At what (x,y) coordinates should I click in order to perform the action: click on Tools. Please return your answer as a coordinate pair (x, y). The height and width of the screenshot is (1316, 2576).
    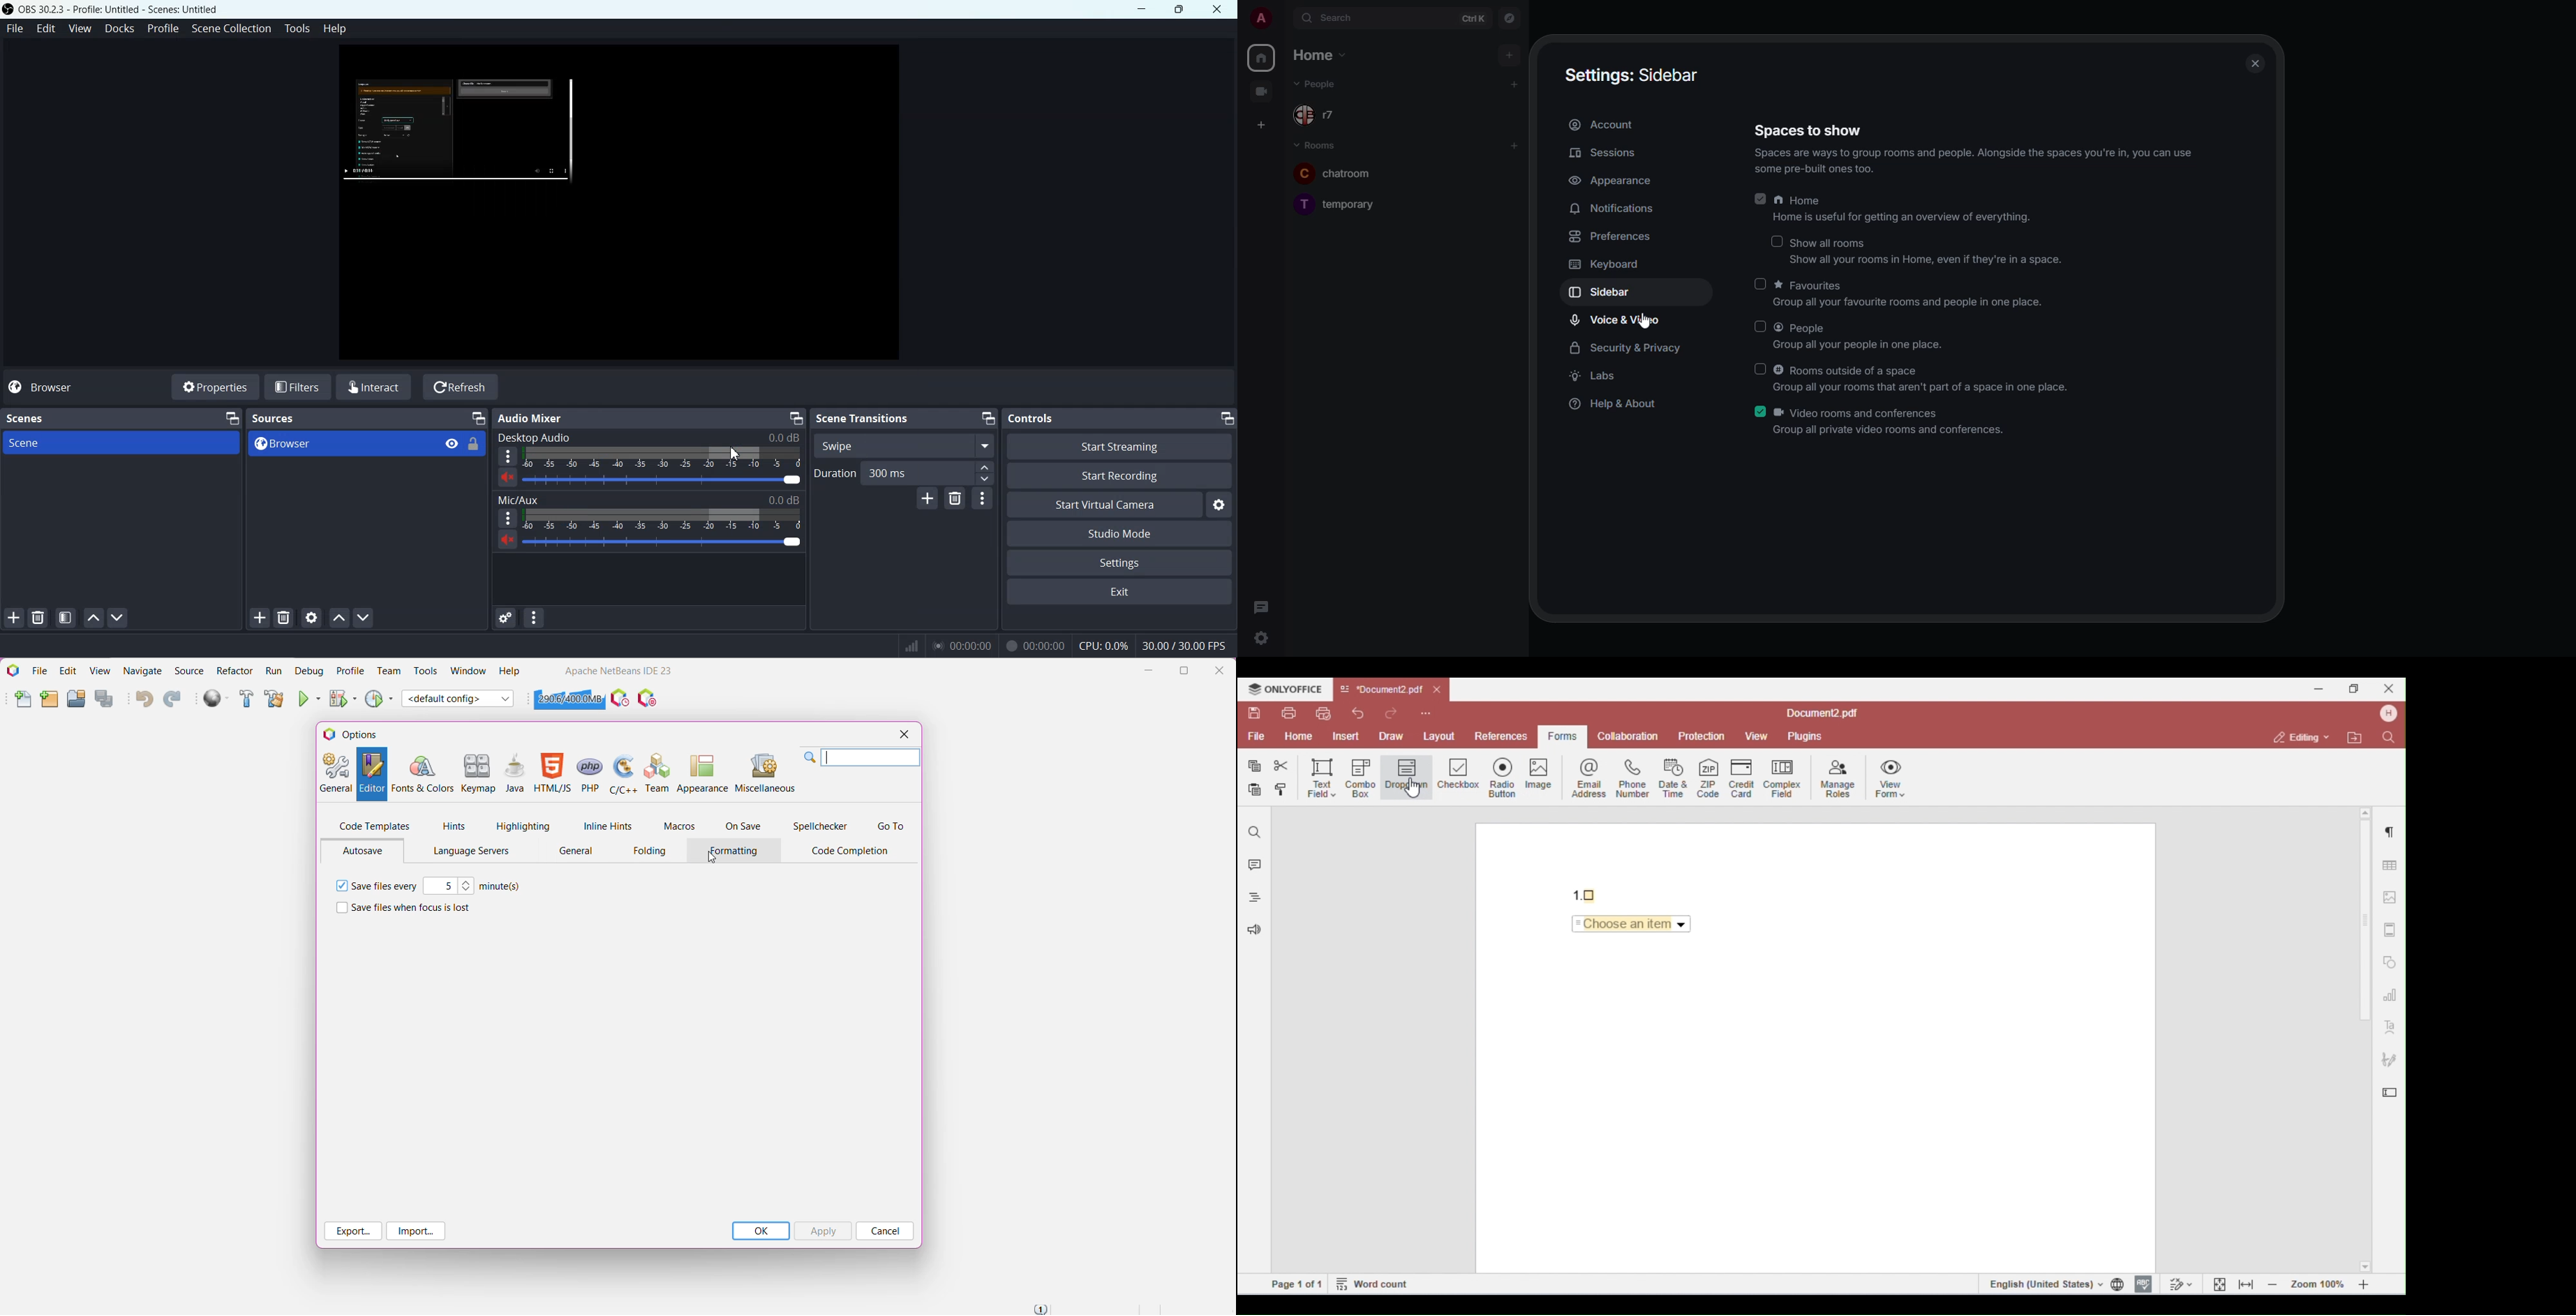
    Looking at the image, I should click on (297, 28).